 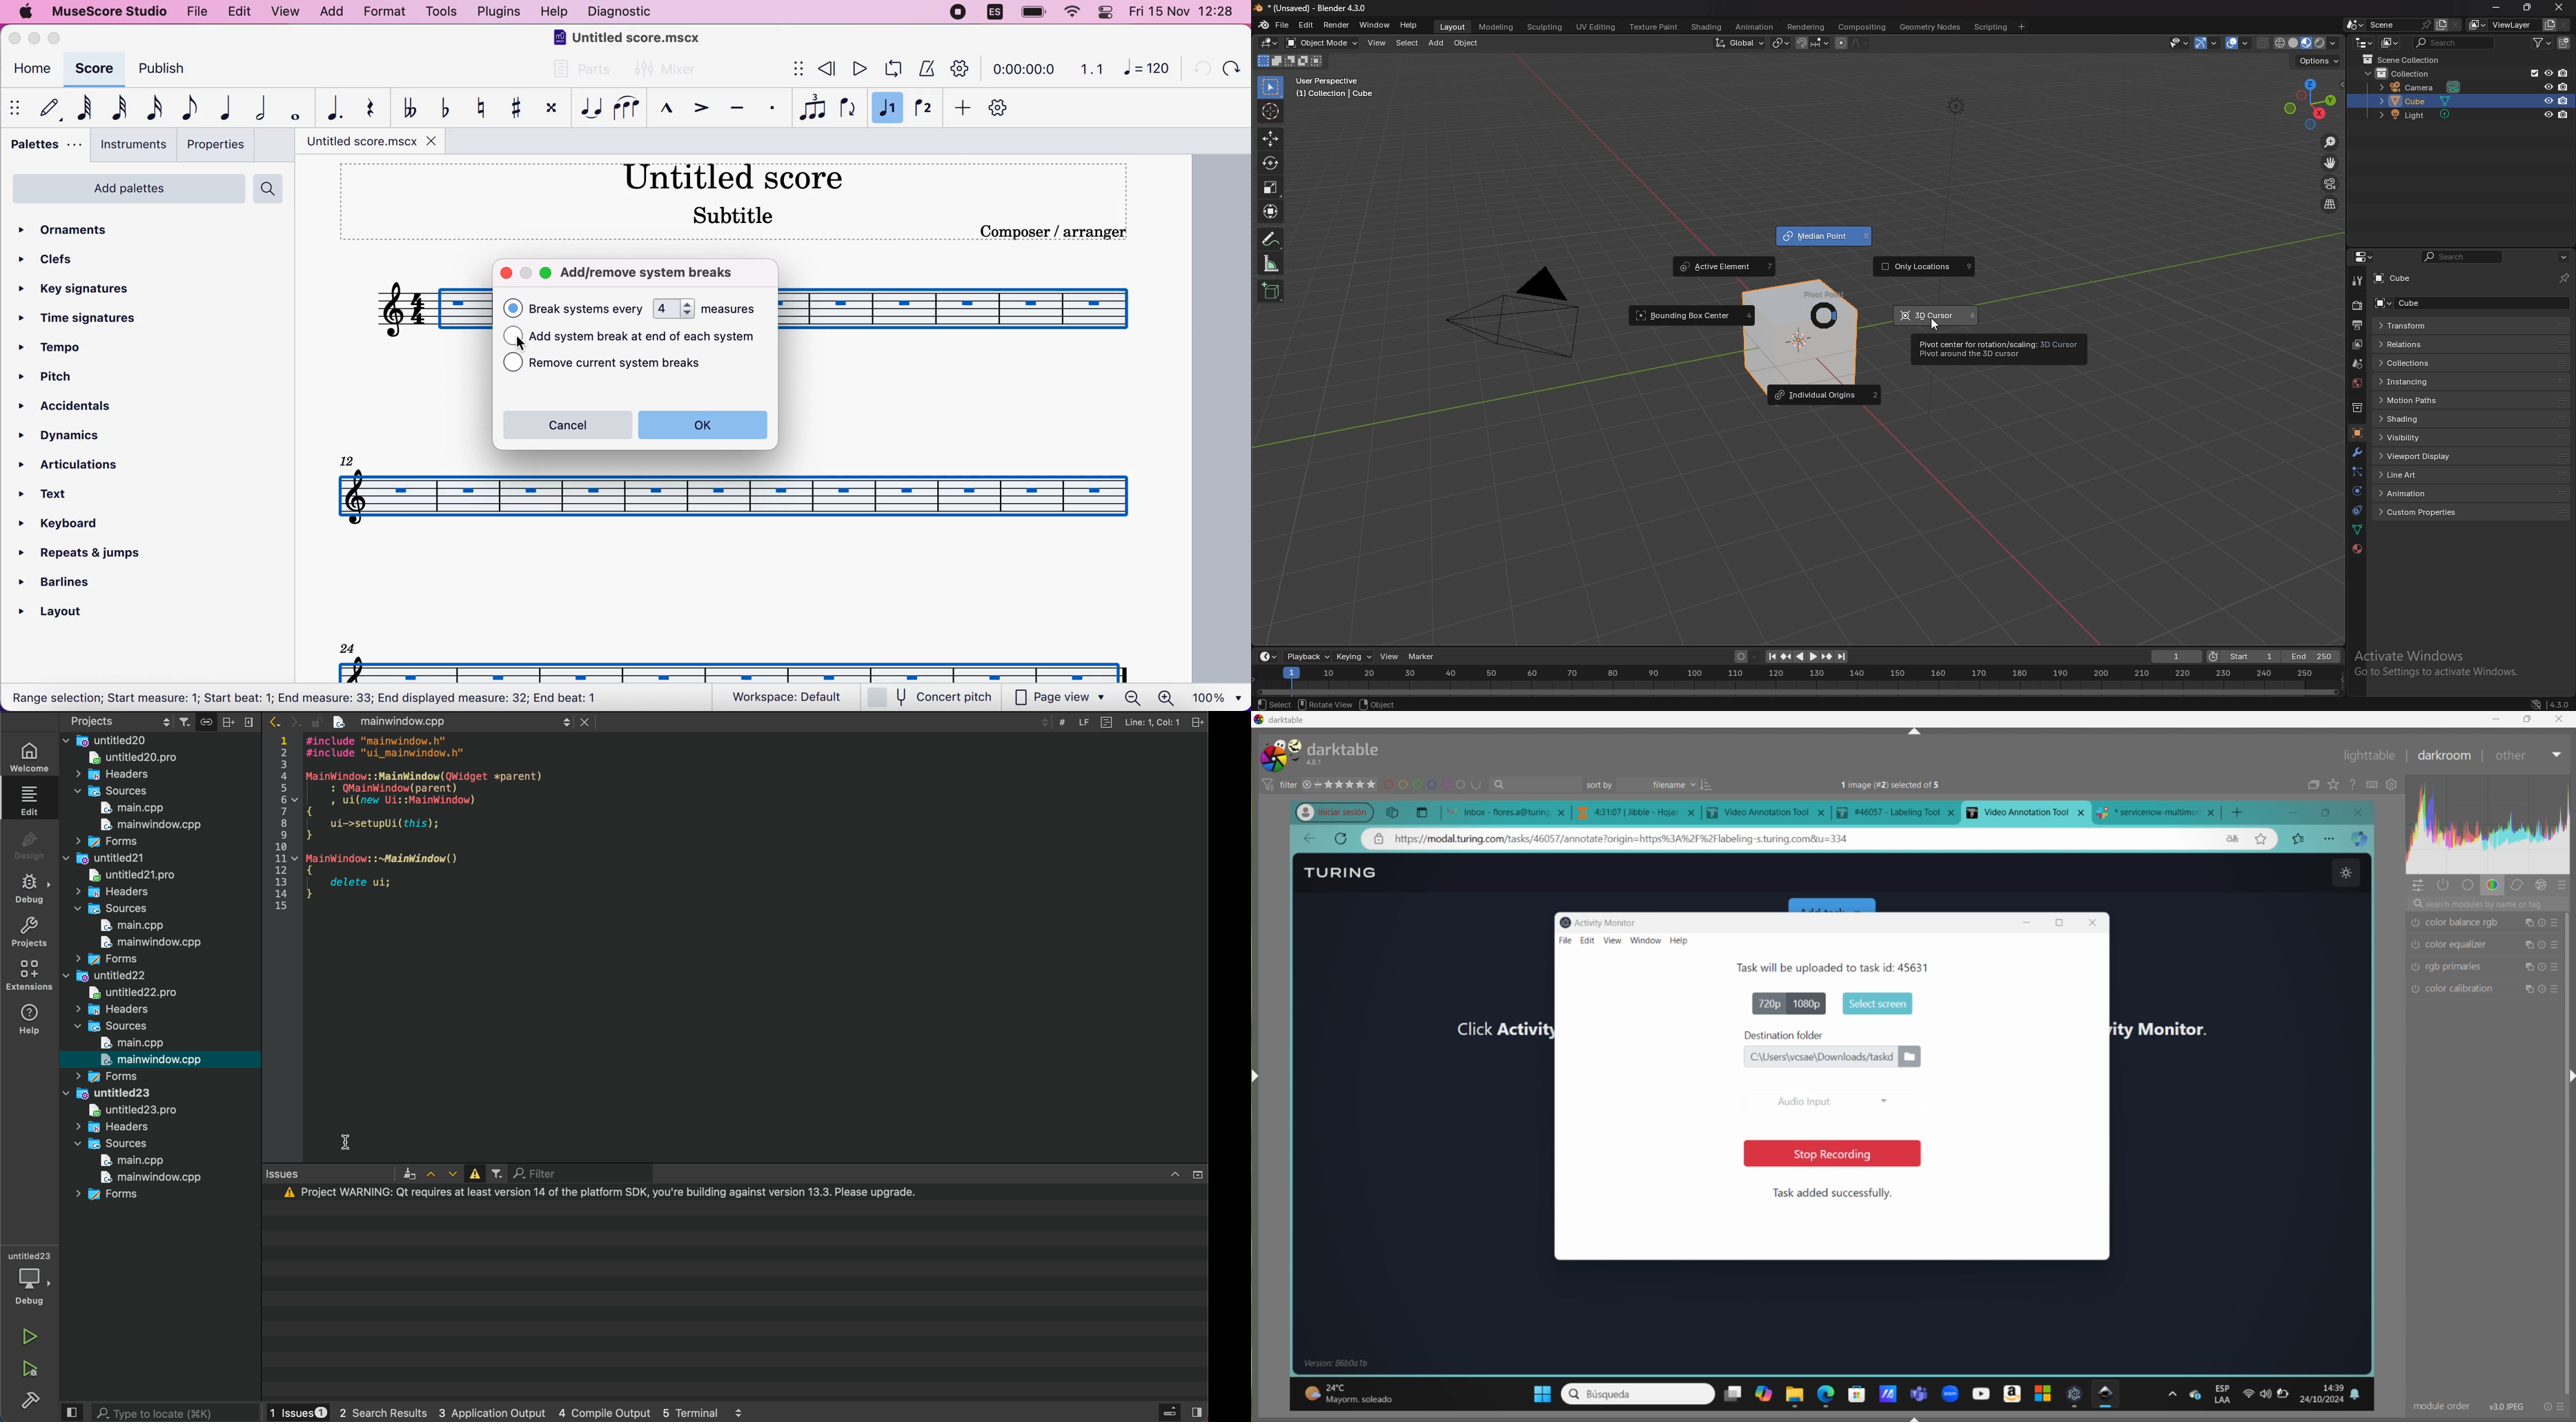 I want to click on scale, so click(x=1269, y=186).